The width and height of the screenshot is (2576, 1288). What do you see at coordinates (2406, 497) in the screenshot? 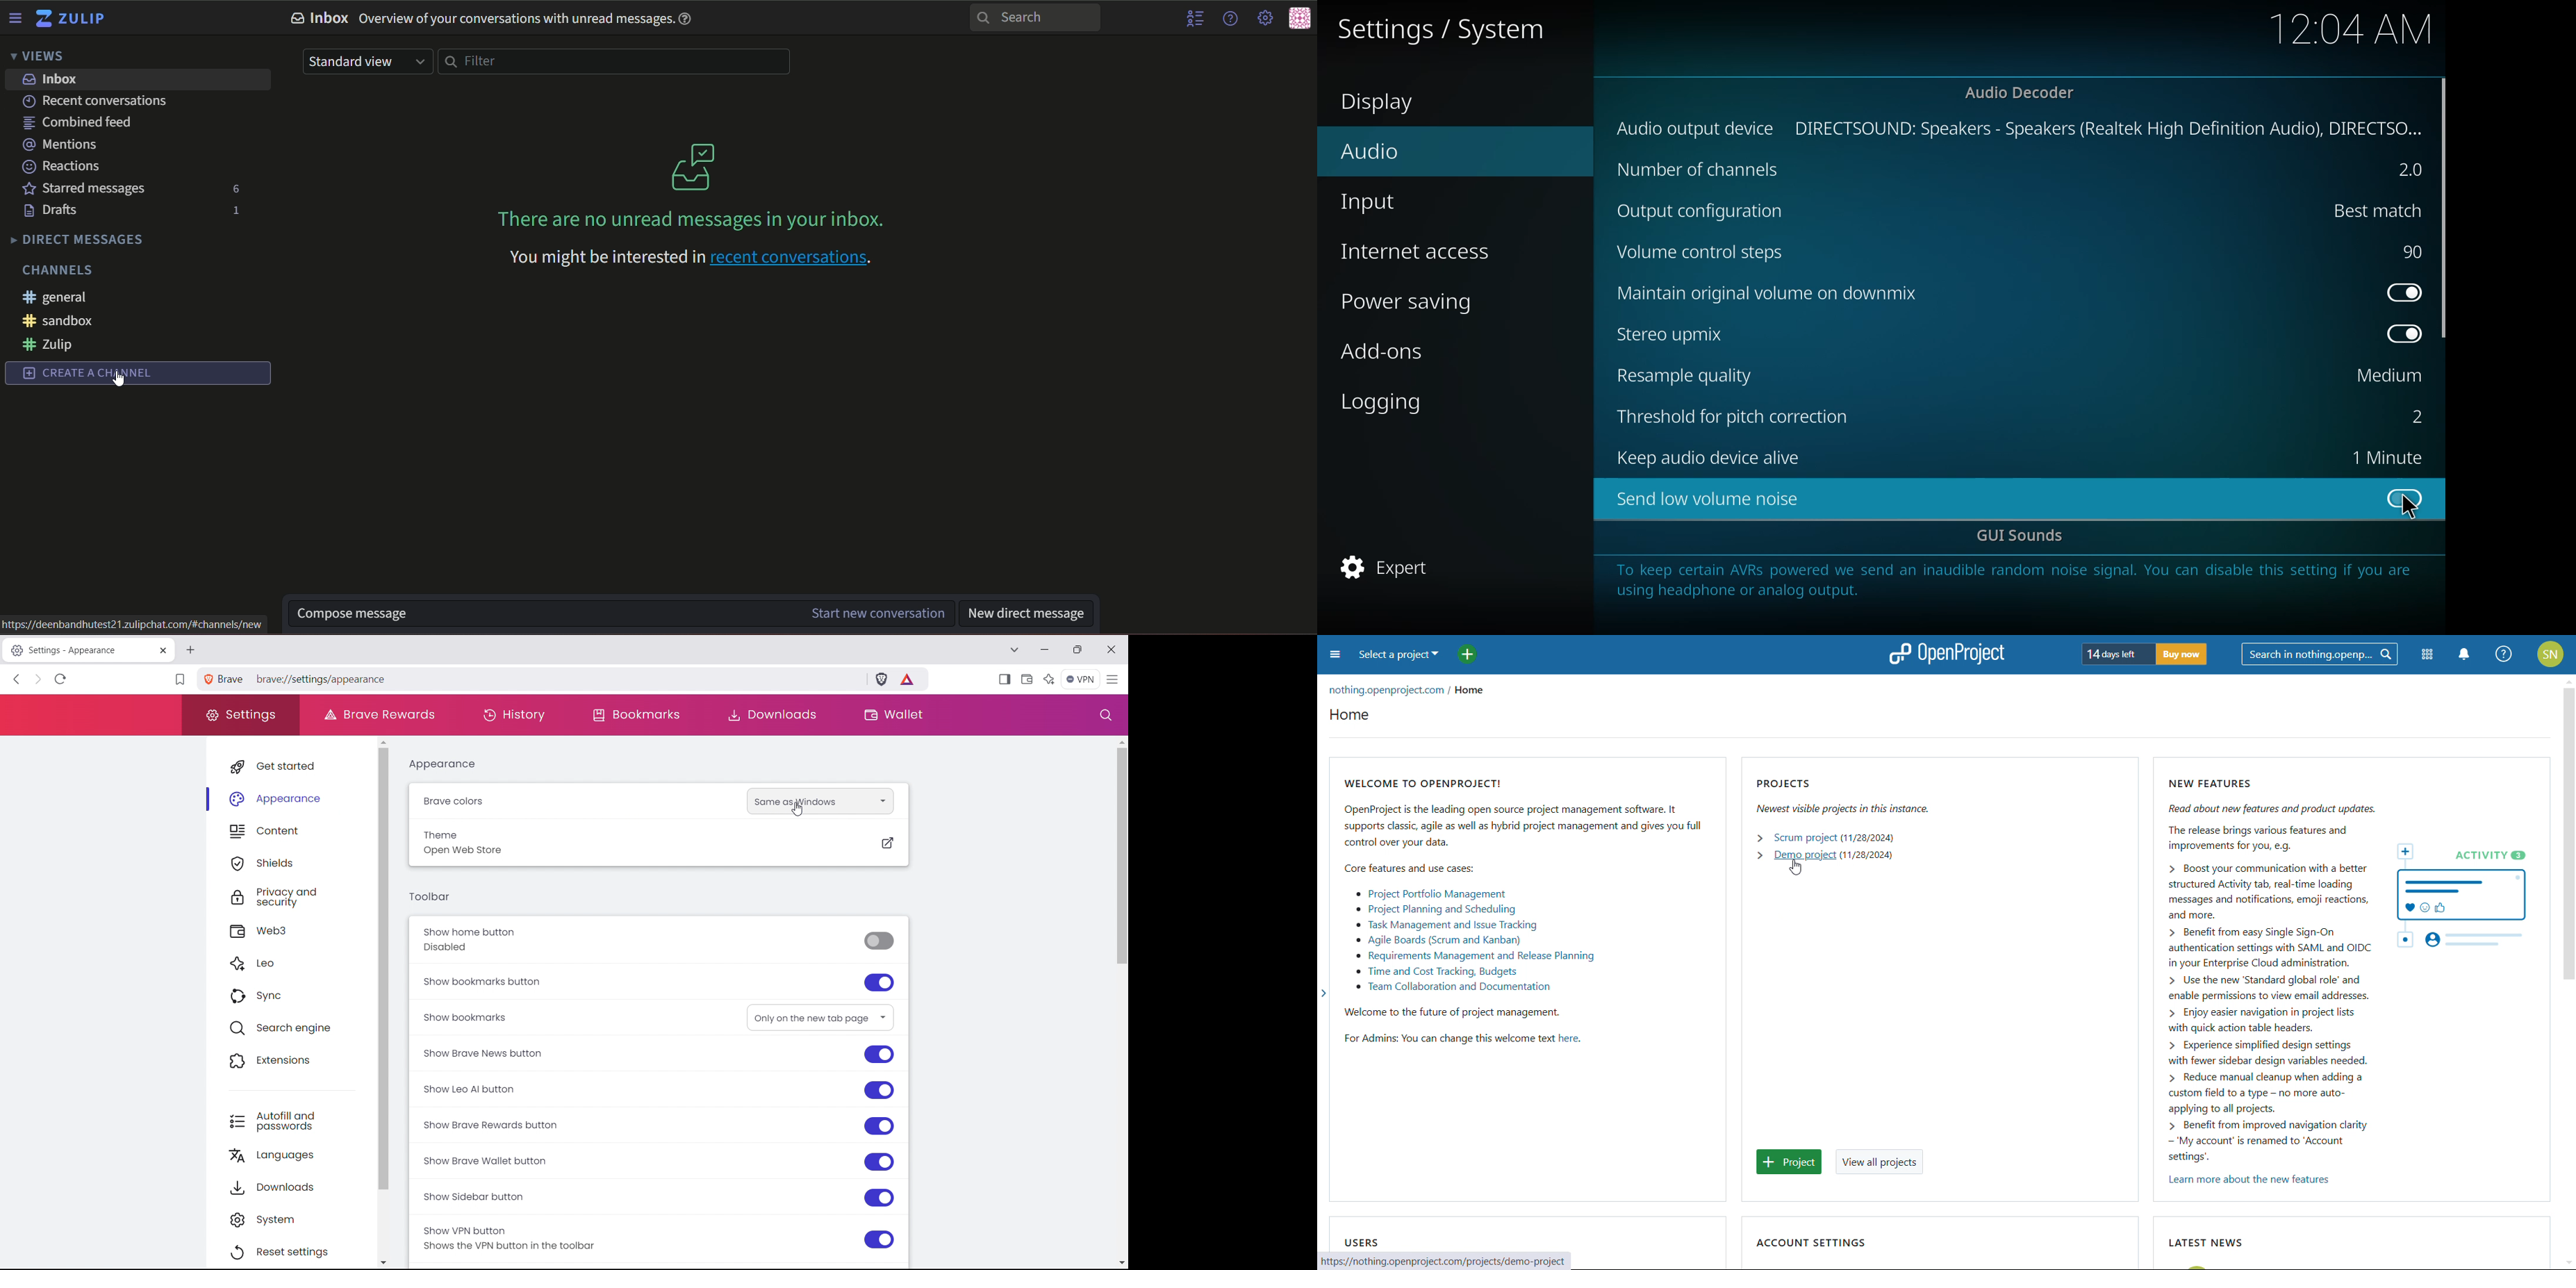
I see `click to enable` at bounding box center [2406, 497].